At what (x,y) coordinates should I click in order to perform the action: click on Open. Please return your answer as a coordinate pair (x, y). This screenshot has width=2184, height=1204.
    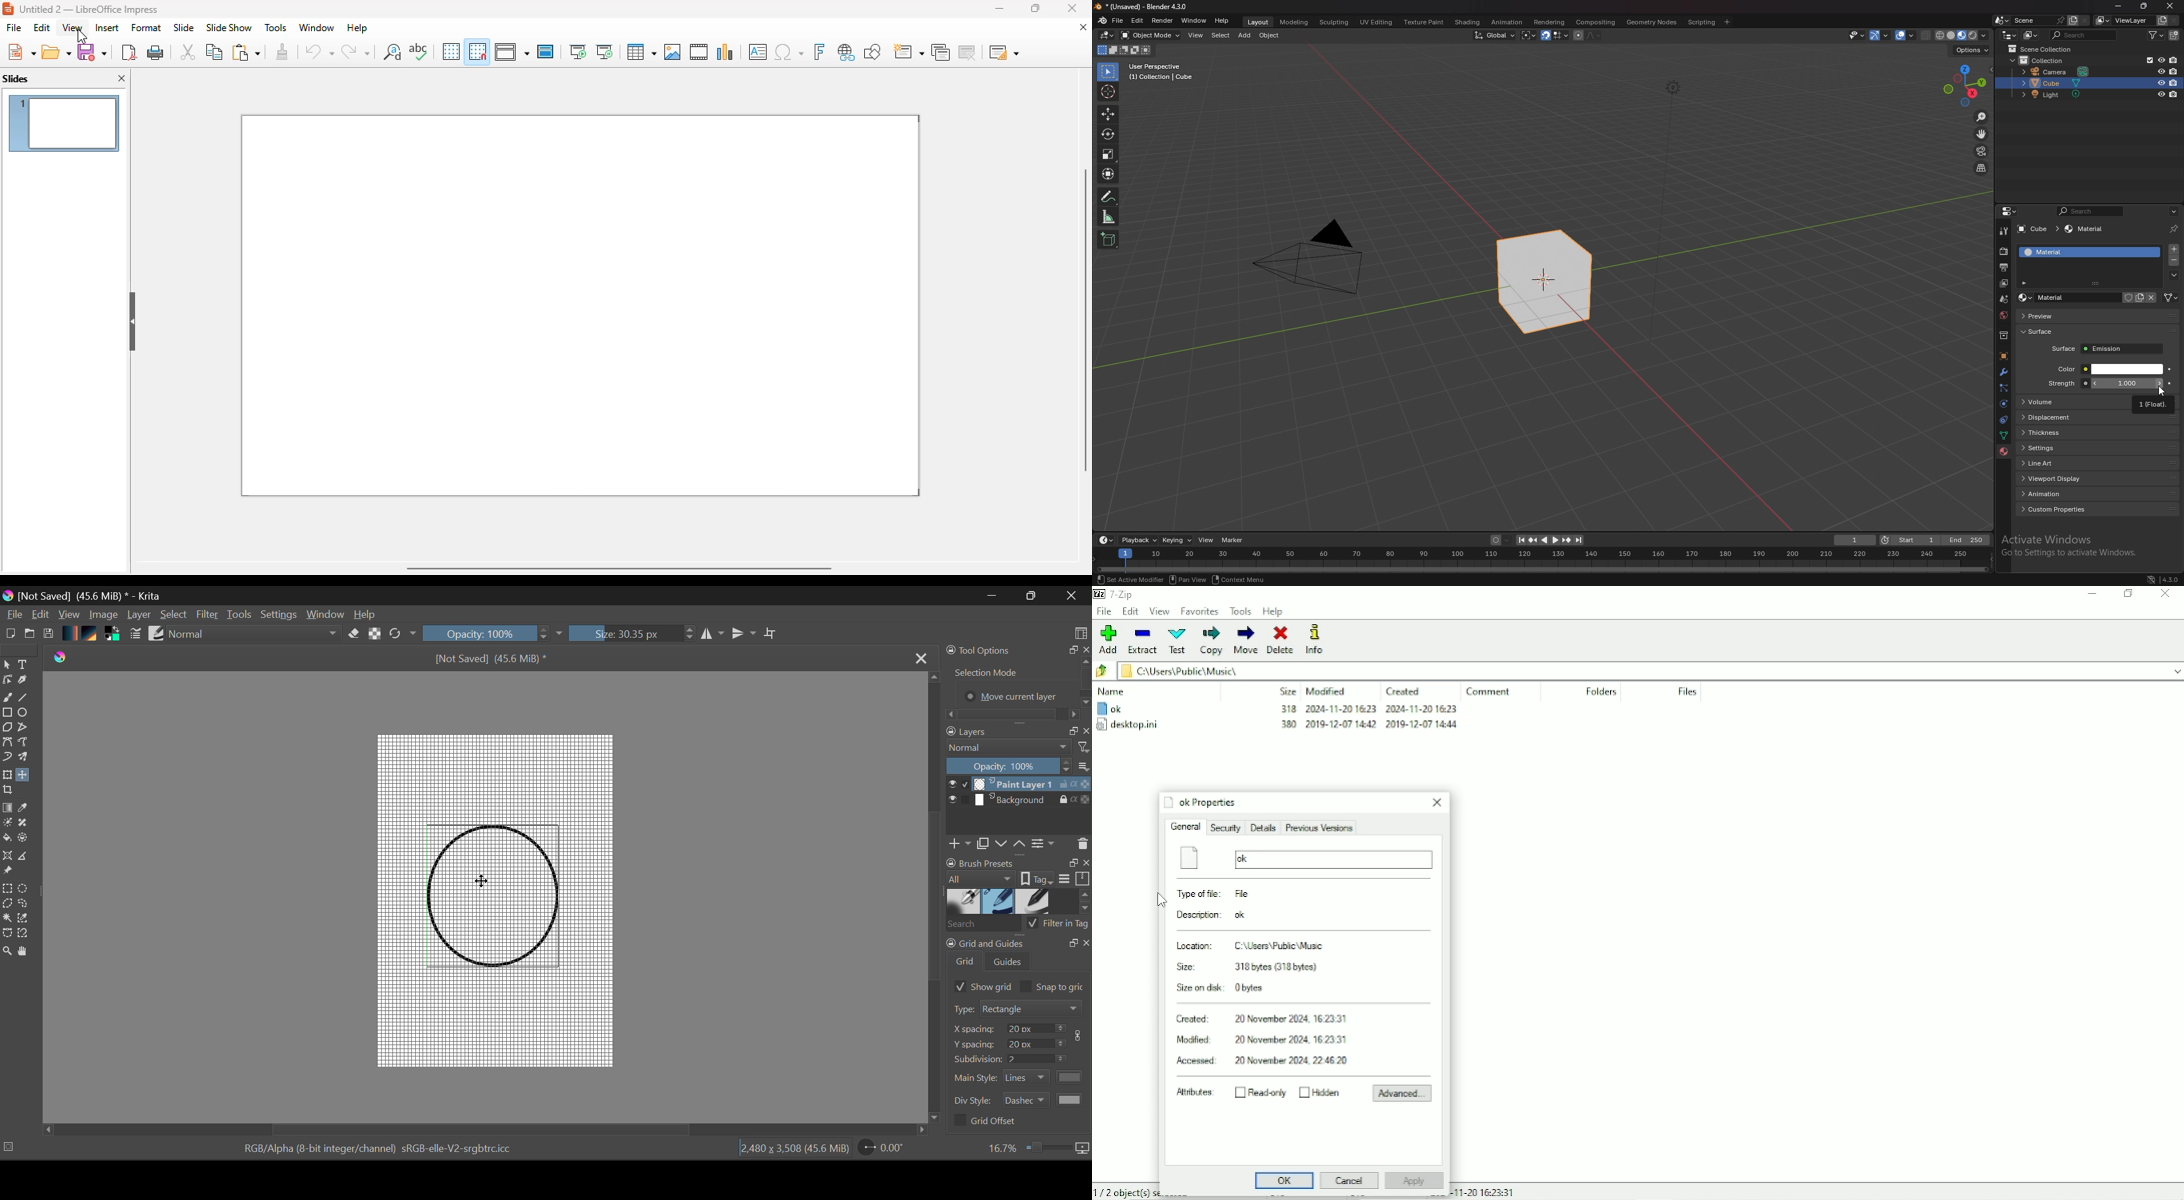
    Looking at the image, I should click on (30, 634).